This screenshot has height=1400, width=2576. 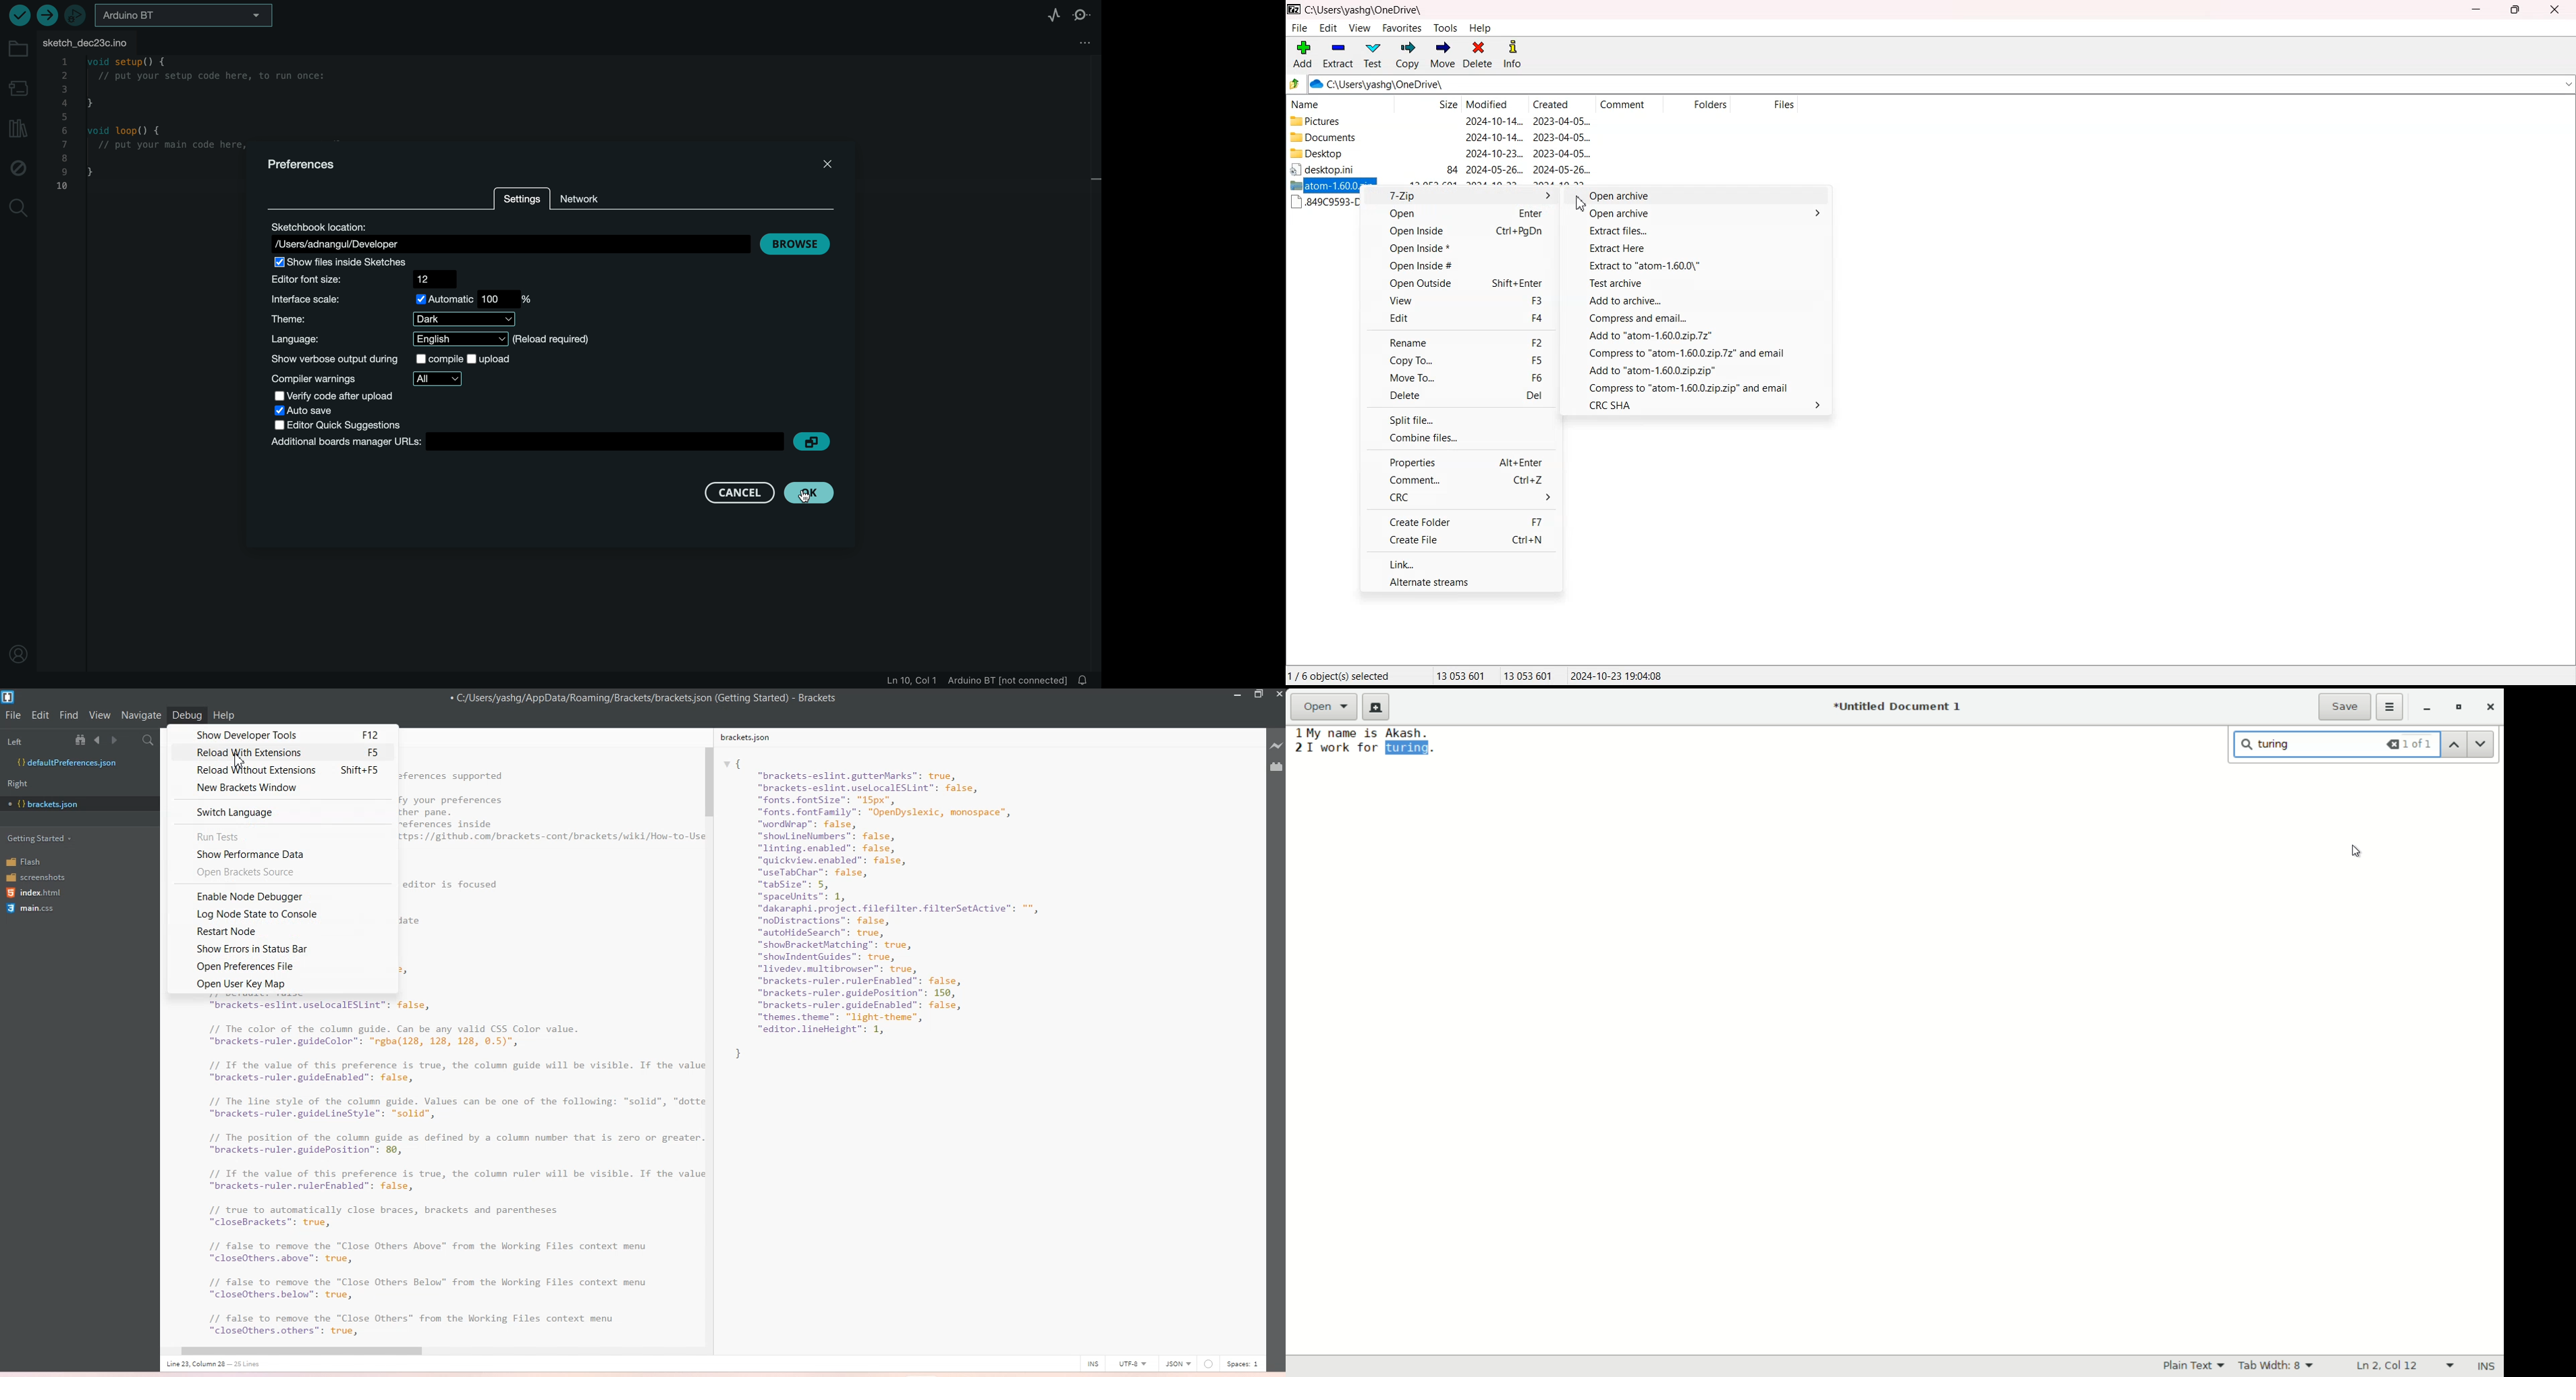 I want to click on Edit, so click(x=1460, y=318).